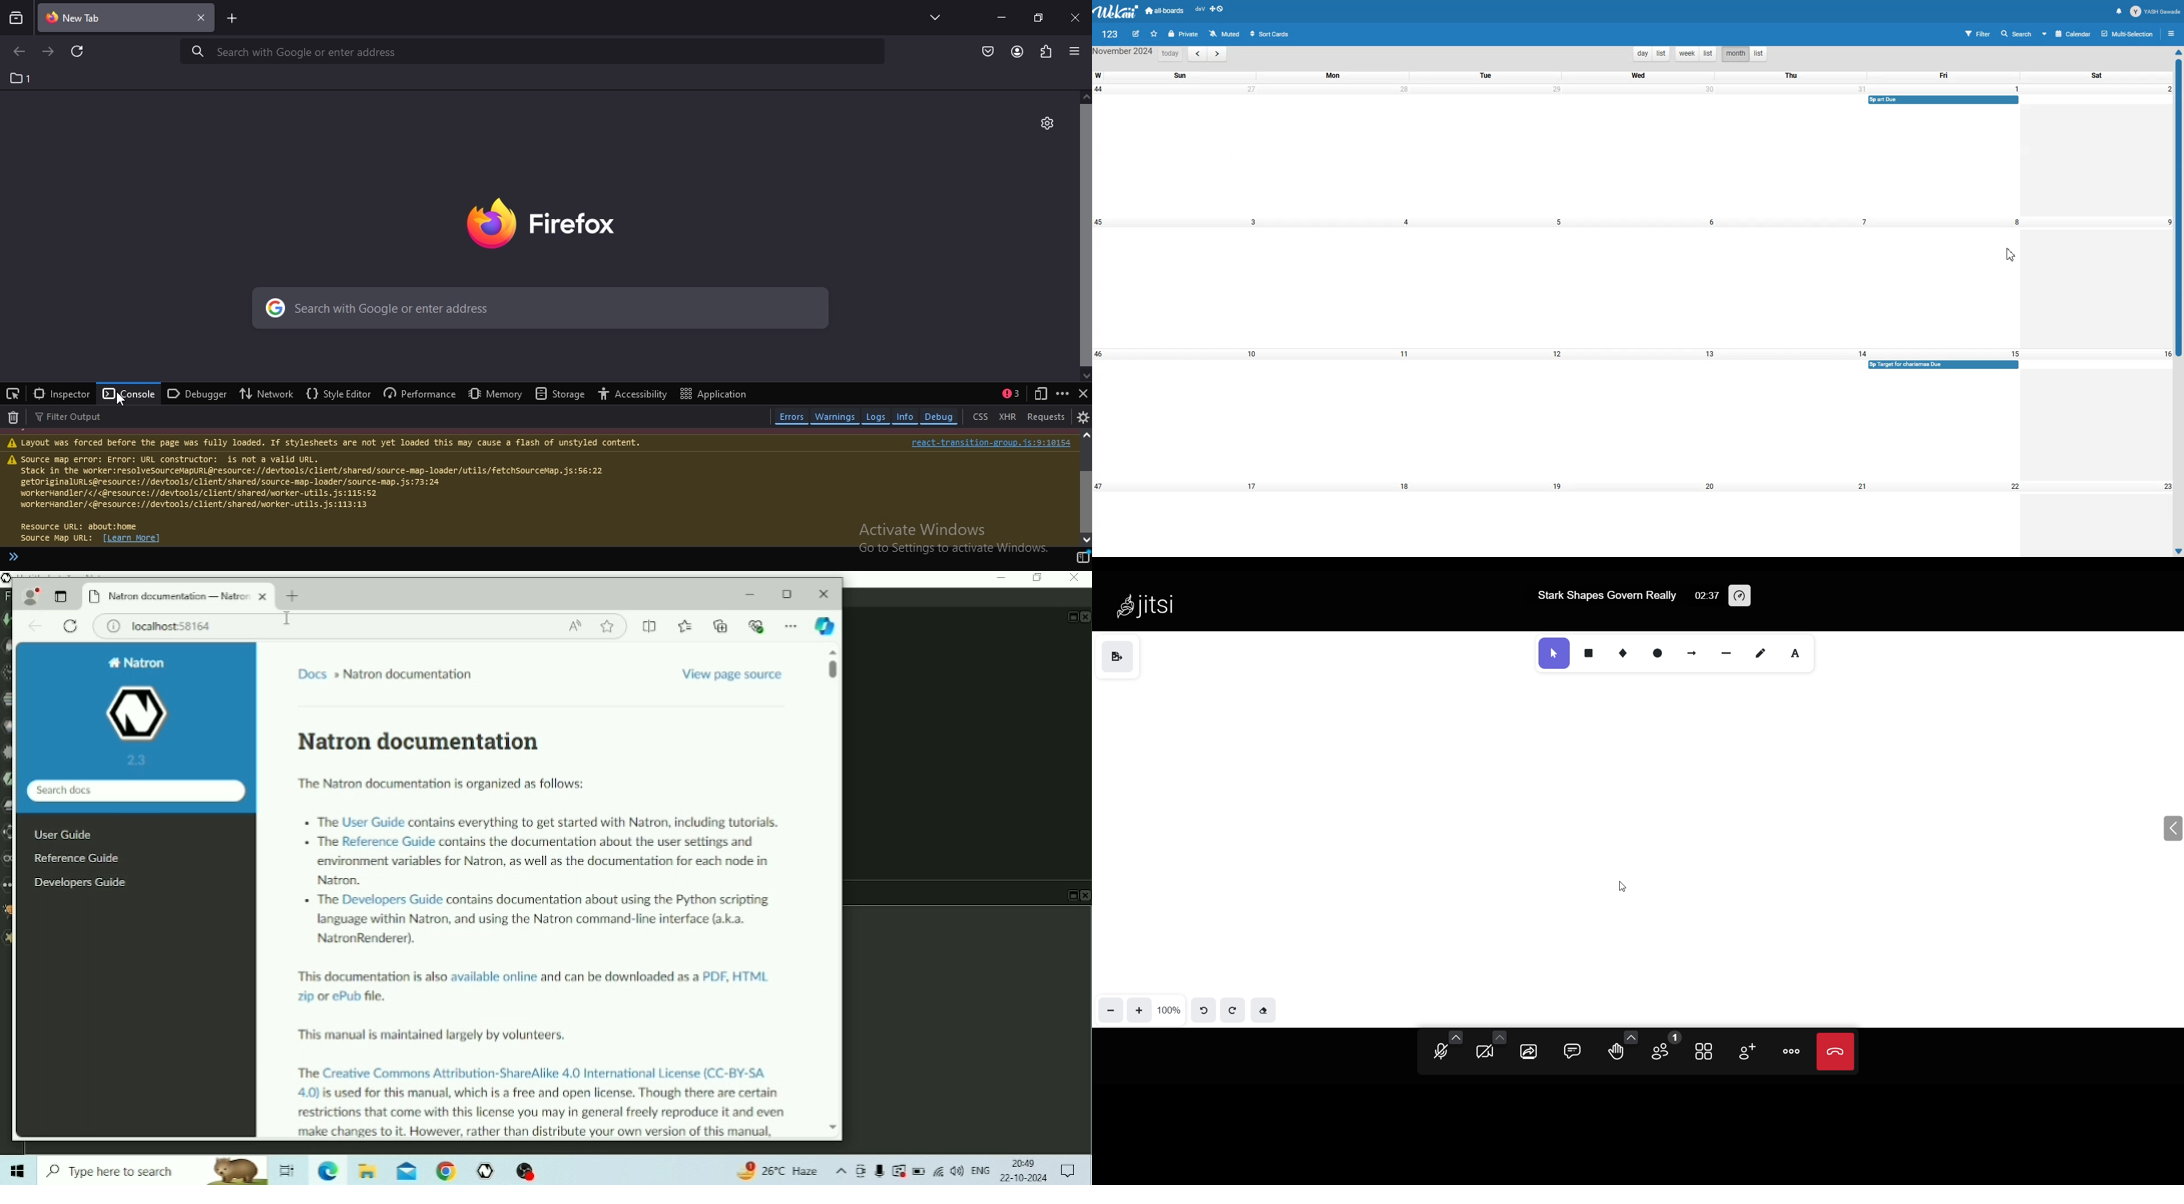 This screenshot has height=1204, width=2184. What do you see at coordinates (1047, 123) in the screenshot?
I see `personalise this tab` at bounding box center [1047, 123].